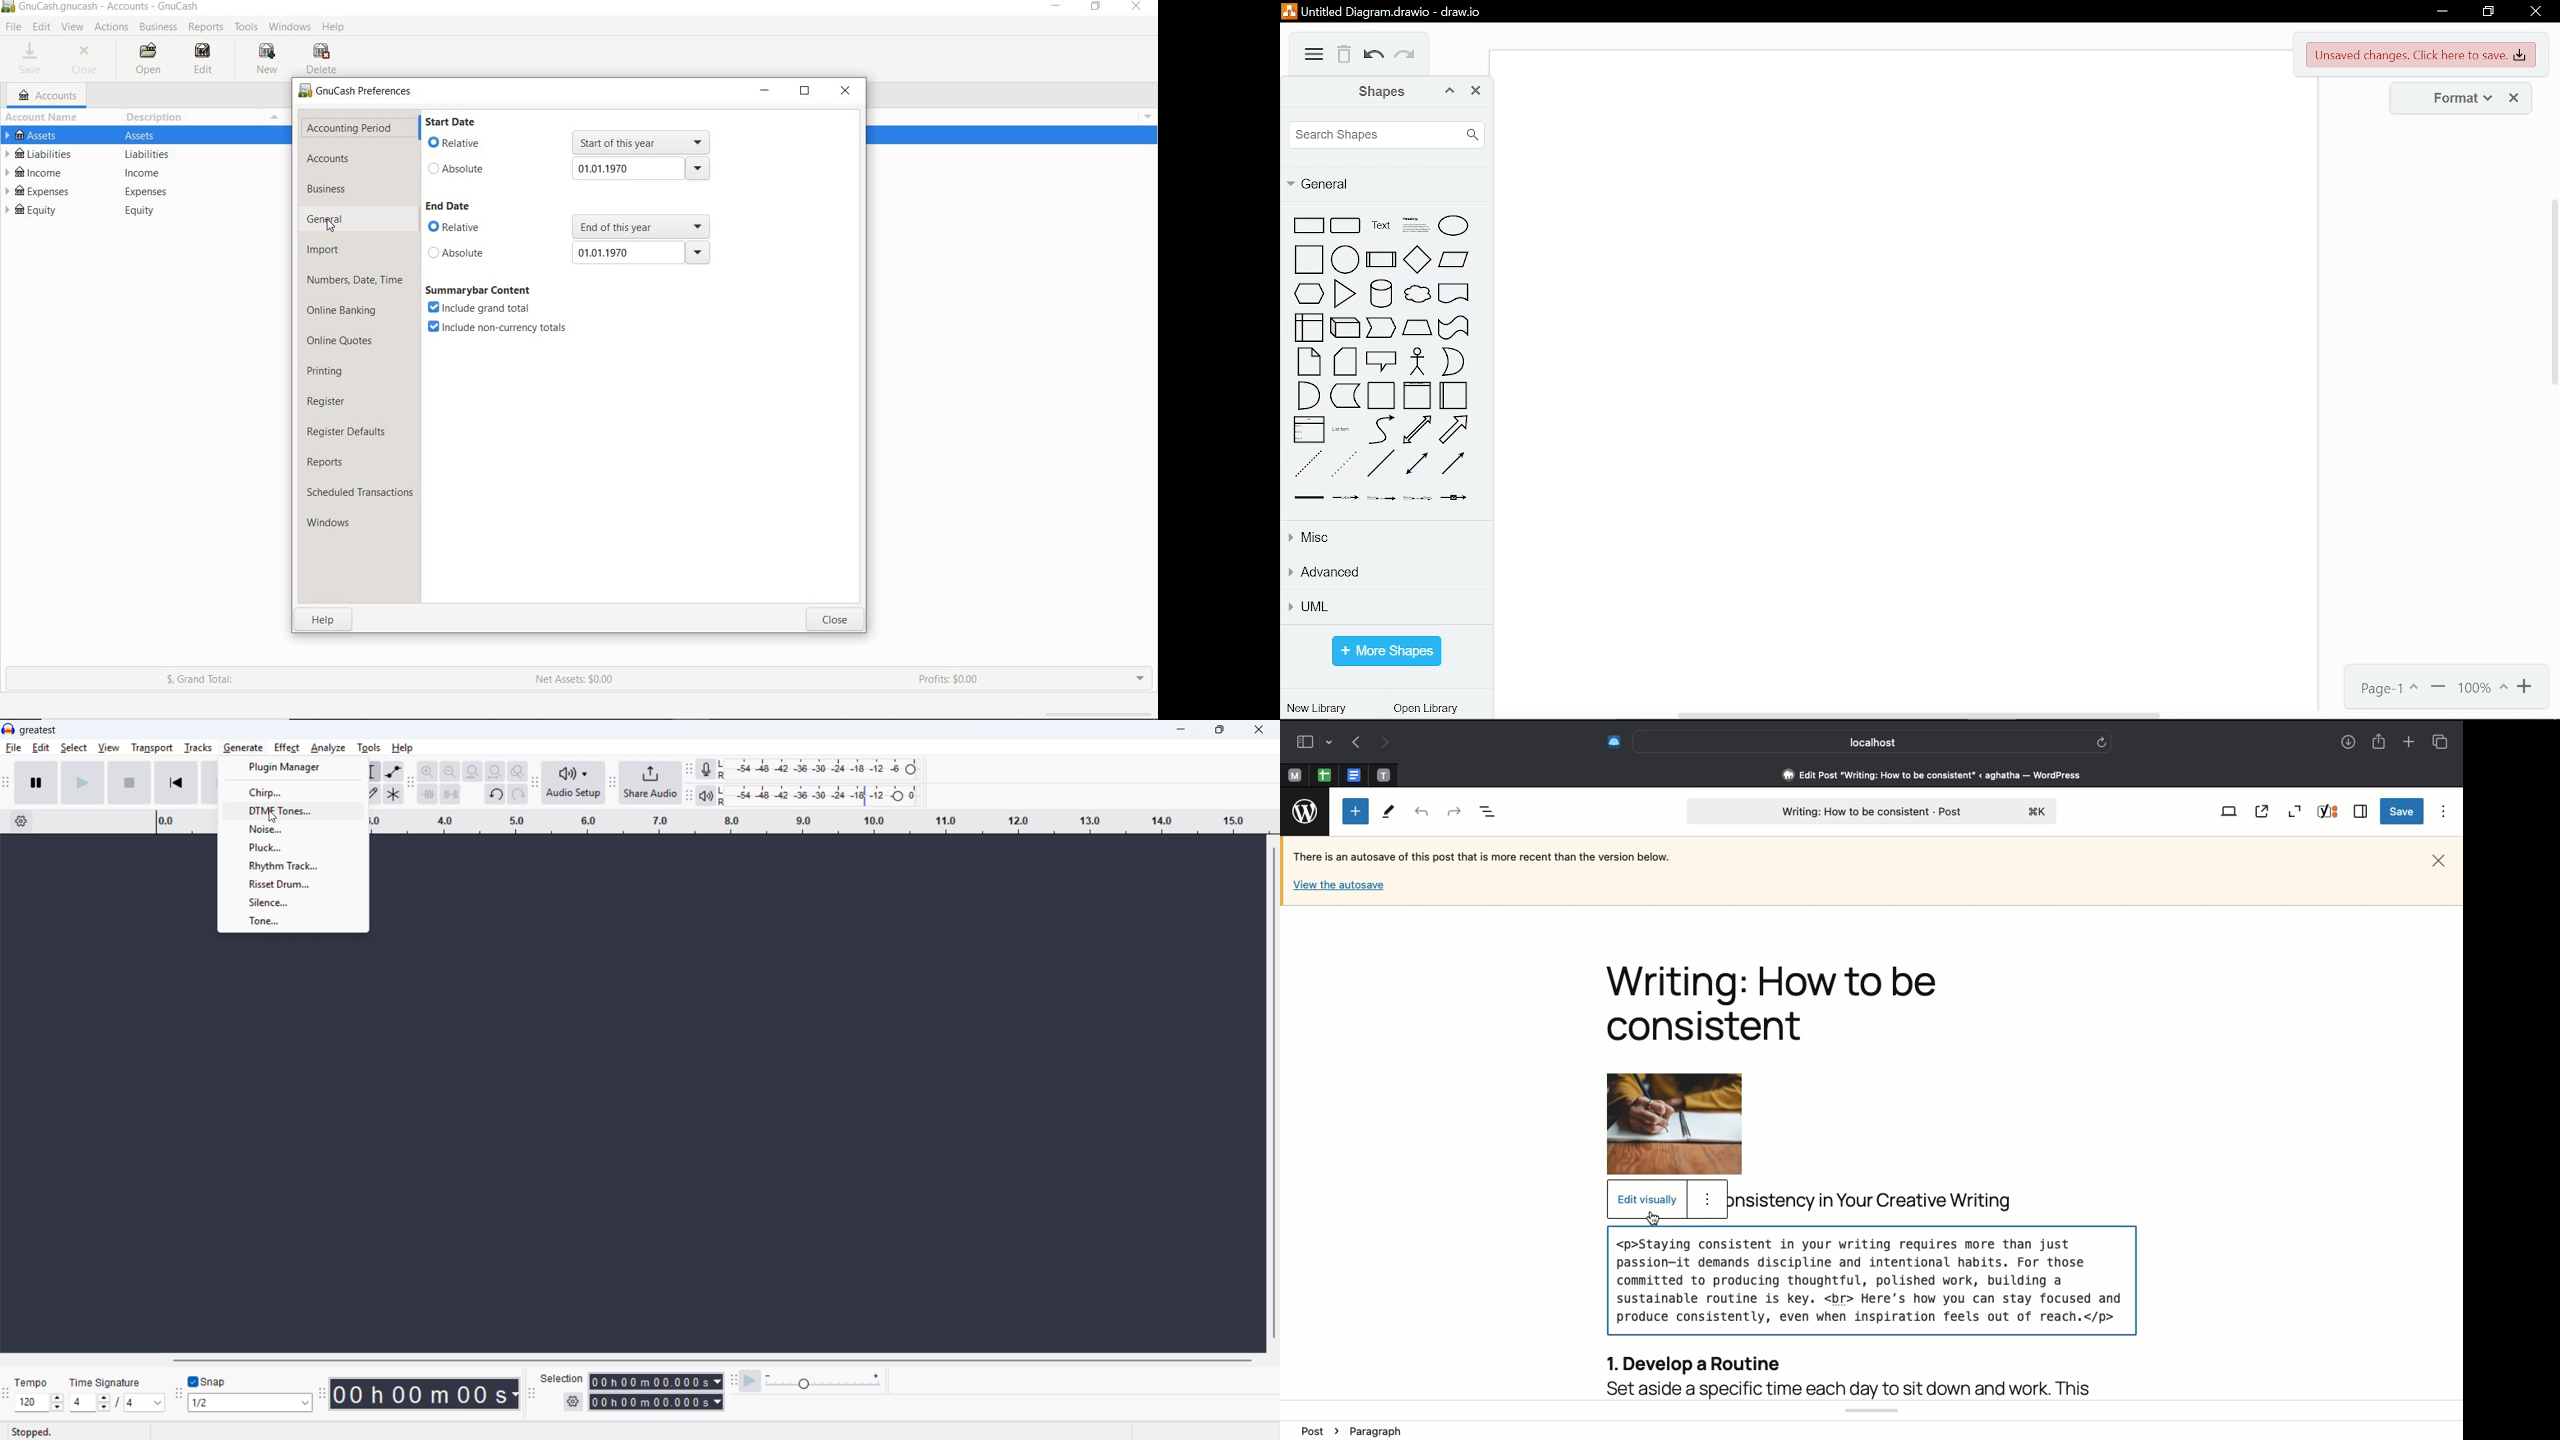  I want to click on View, so click(2228, 813).